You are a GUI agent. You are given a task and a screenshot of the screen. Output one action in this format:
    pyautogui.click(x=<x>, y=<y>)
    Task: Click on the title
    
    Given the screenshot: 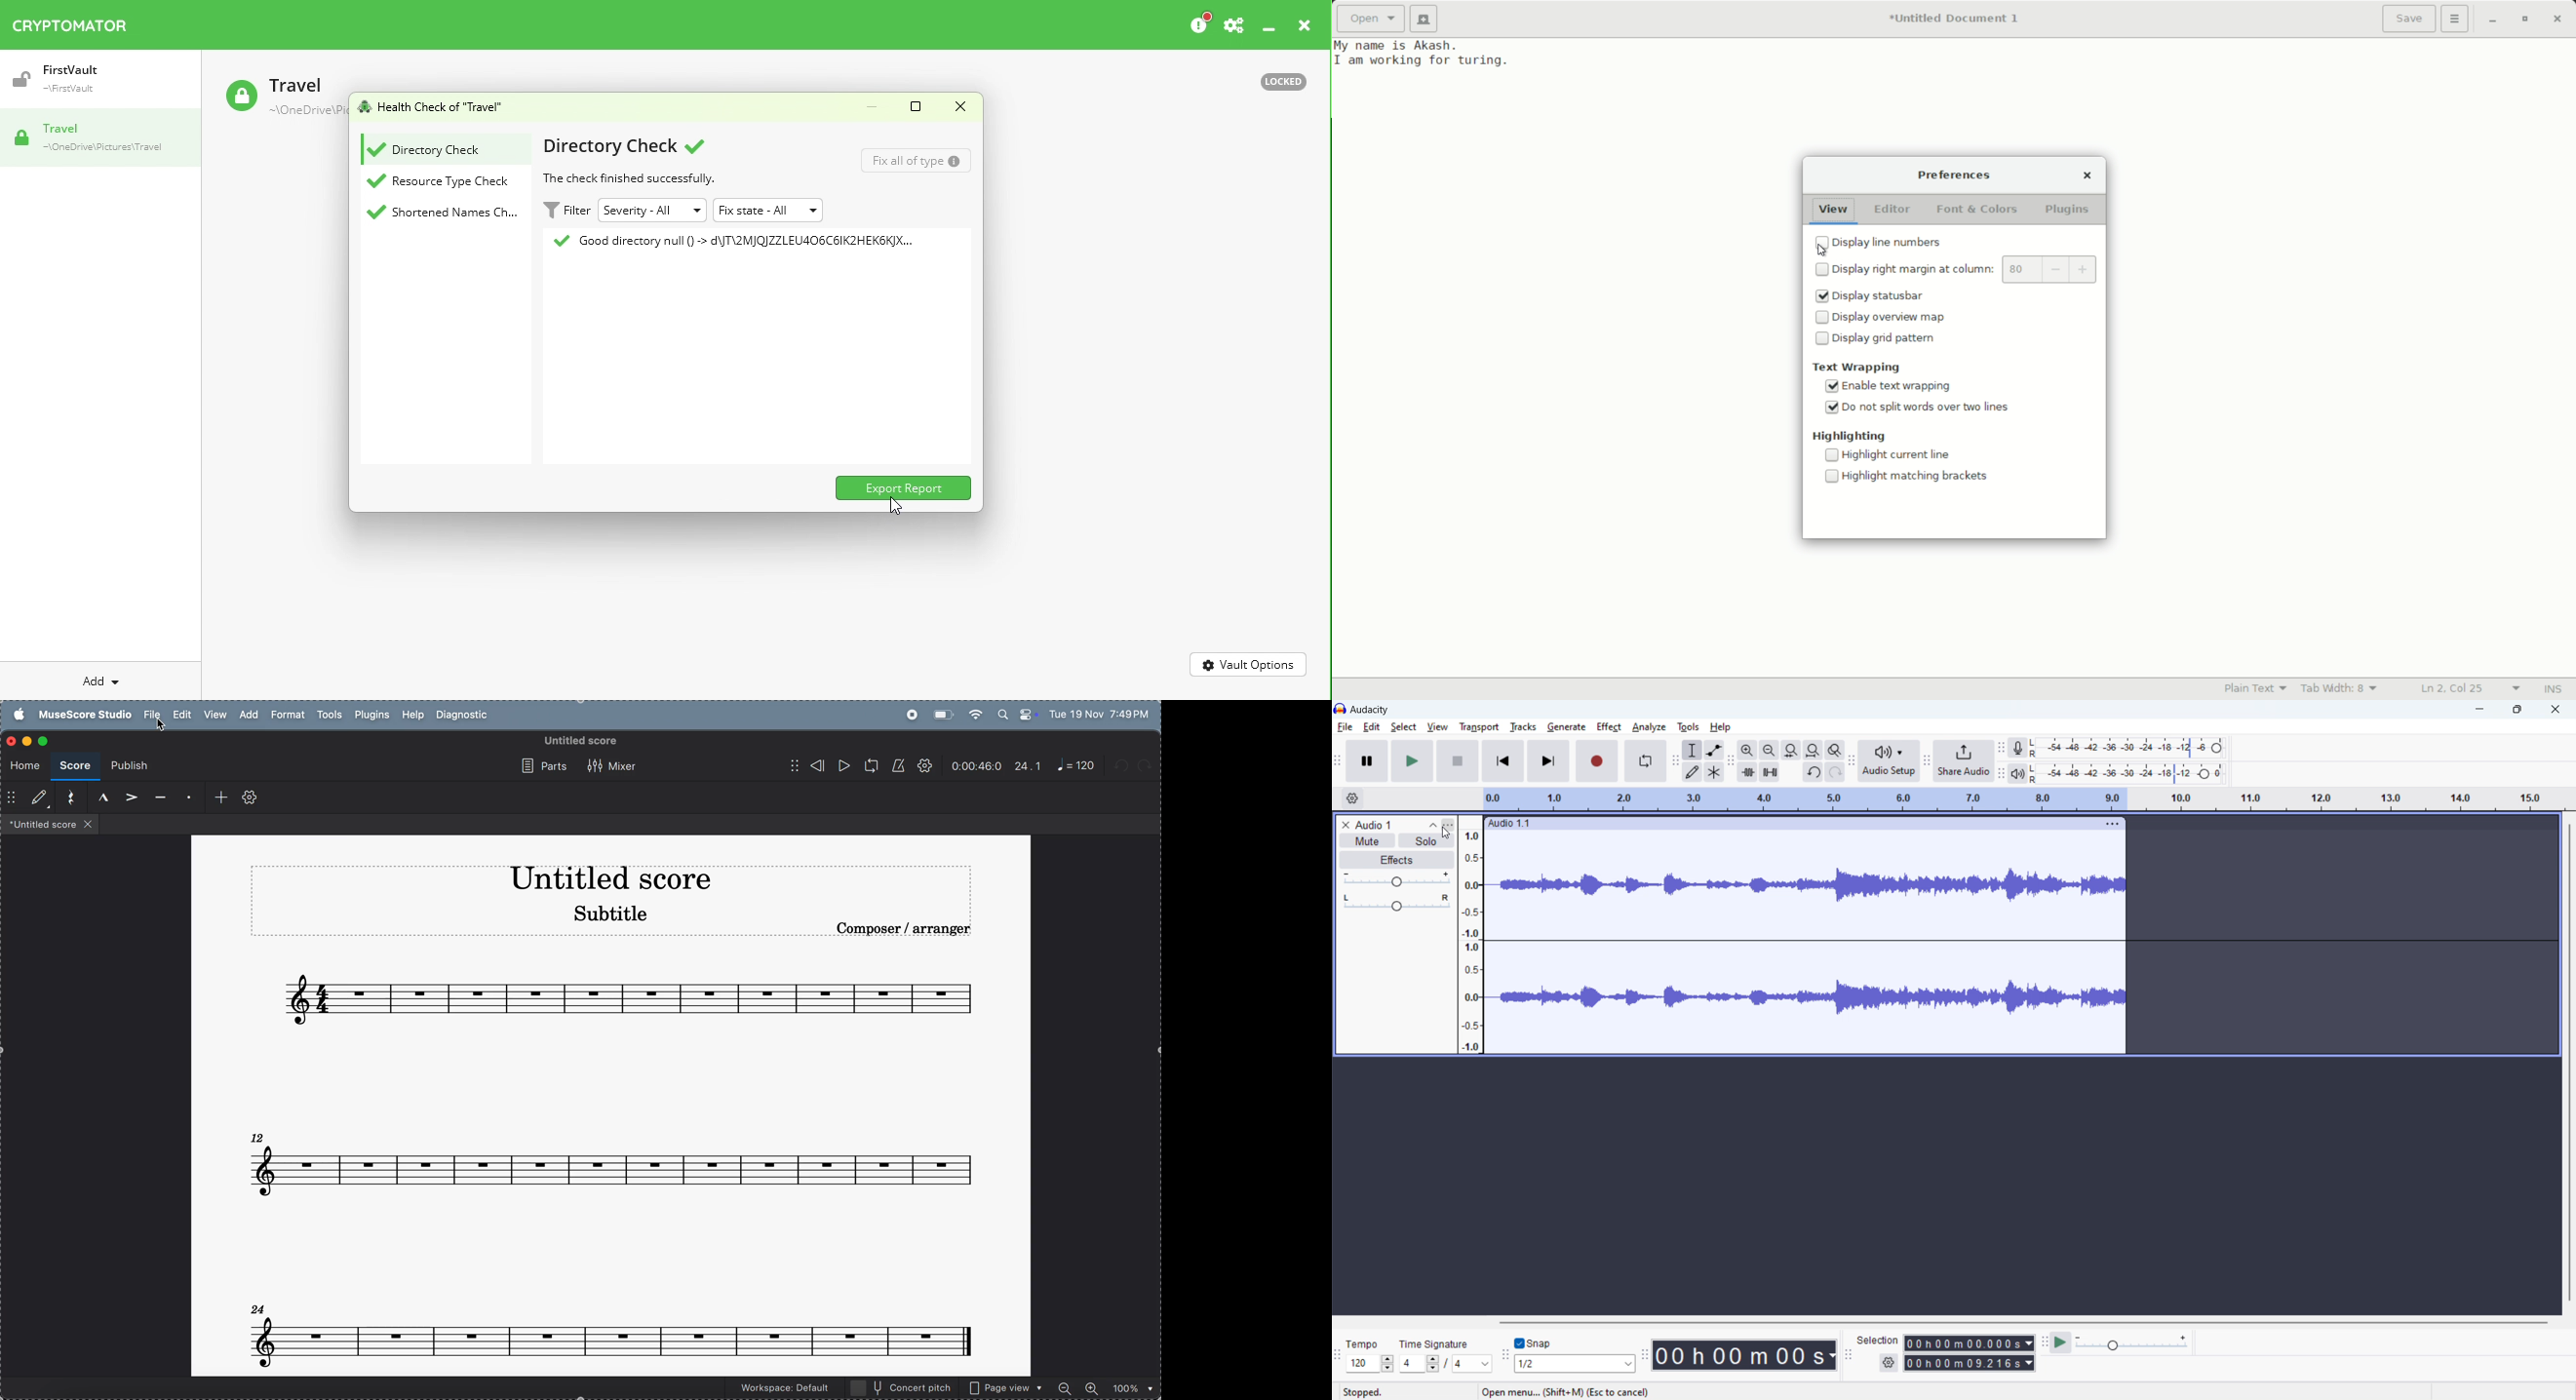 What is the action you would take?
    pyautogui.click(x=1370, y=710)
    